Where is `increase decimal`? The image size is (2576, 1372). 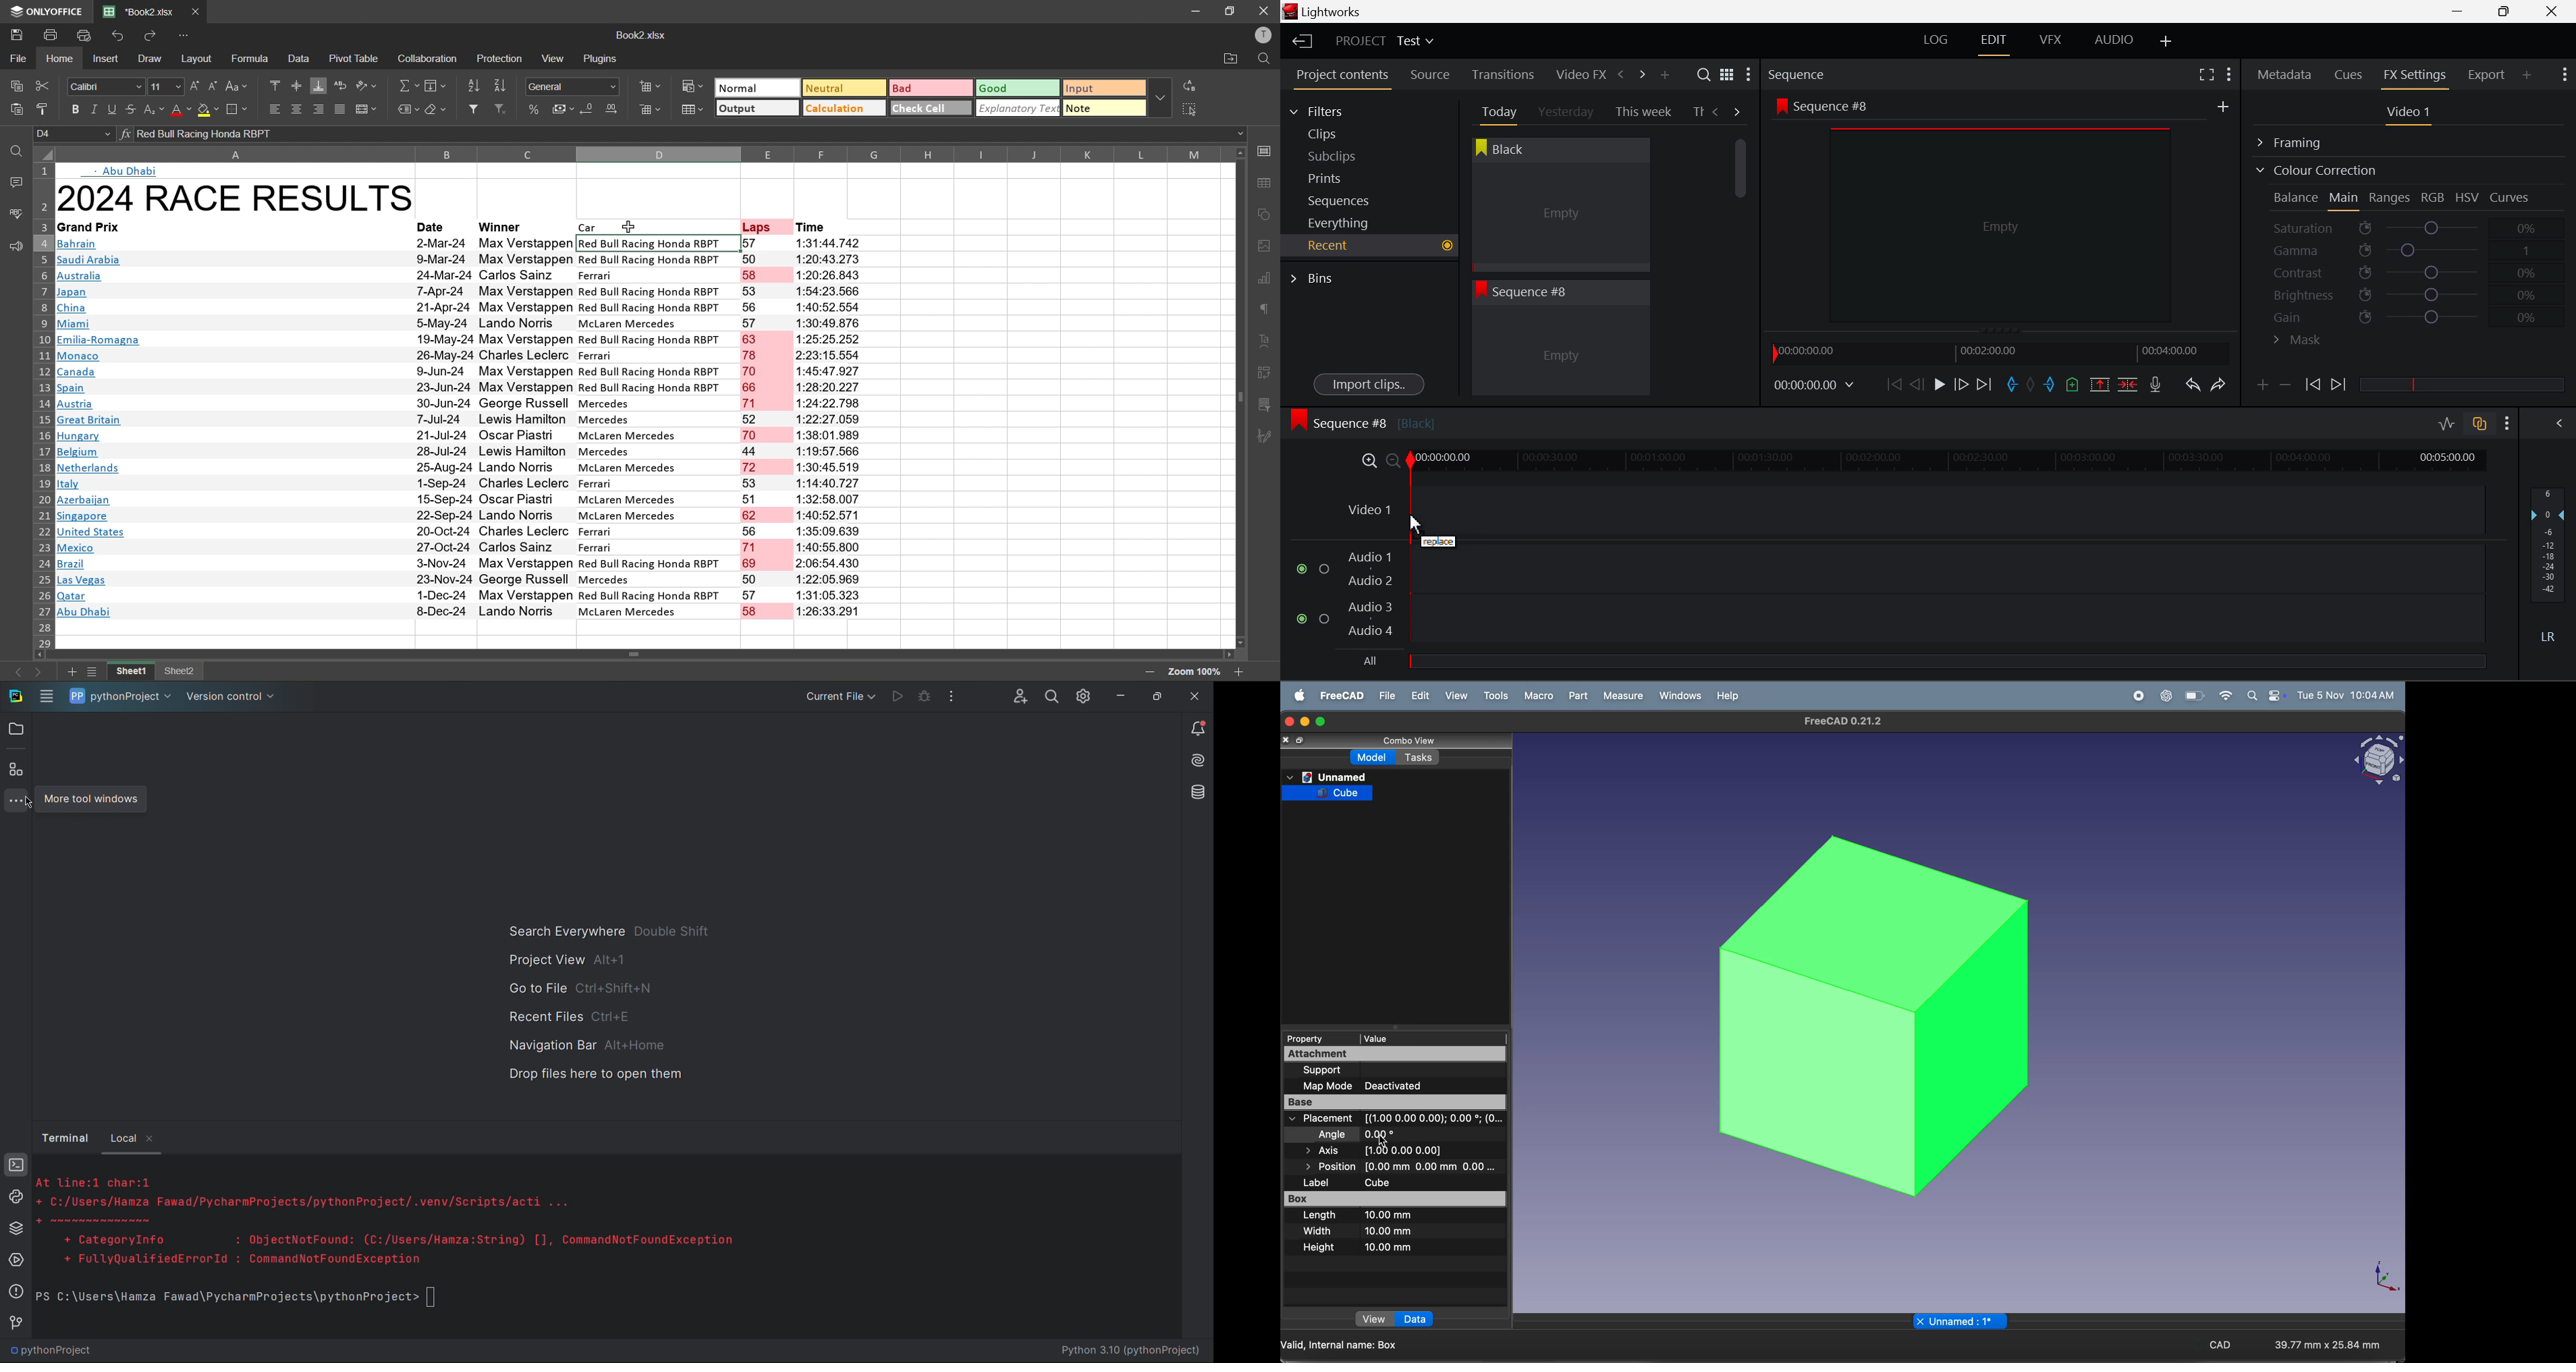 increase decimal is located at coordinates (616, 111).